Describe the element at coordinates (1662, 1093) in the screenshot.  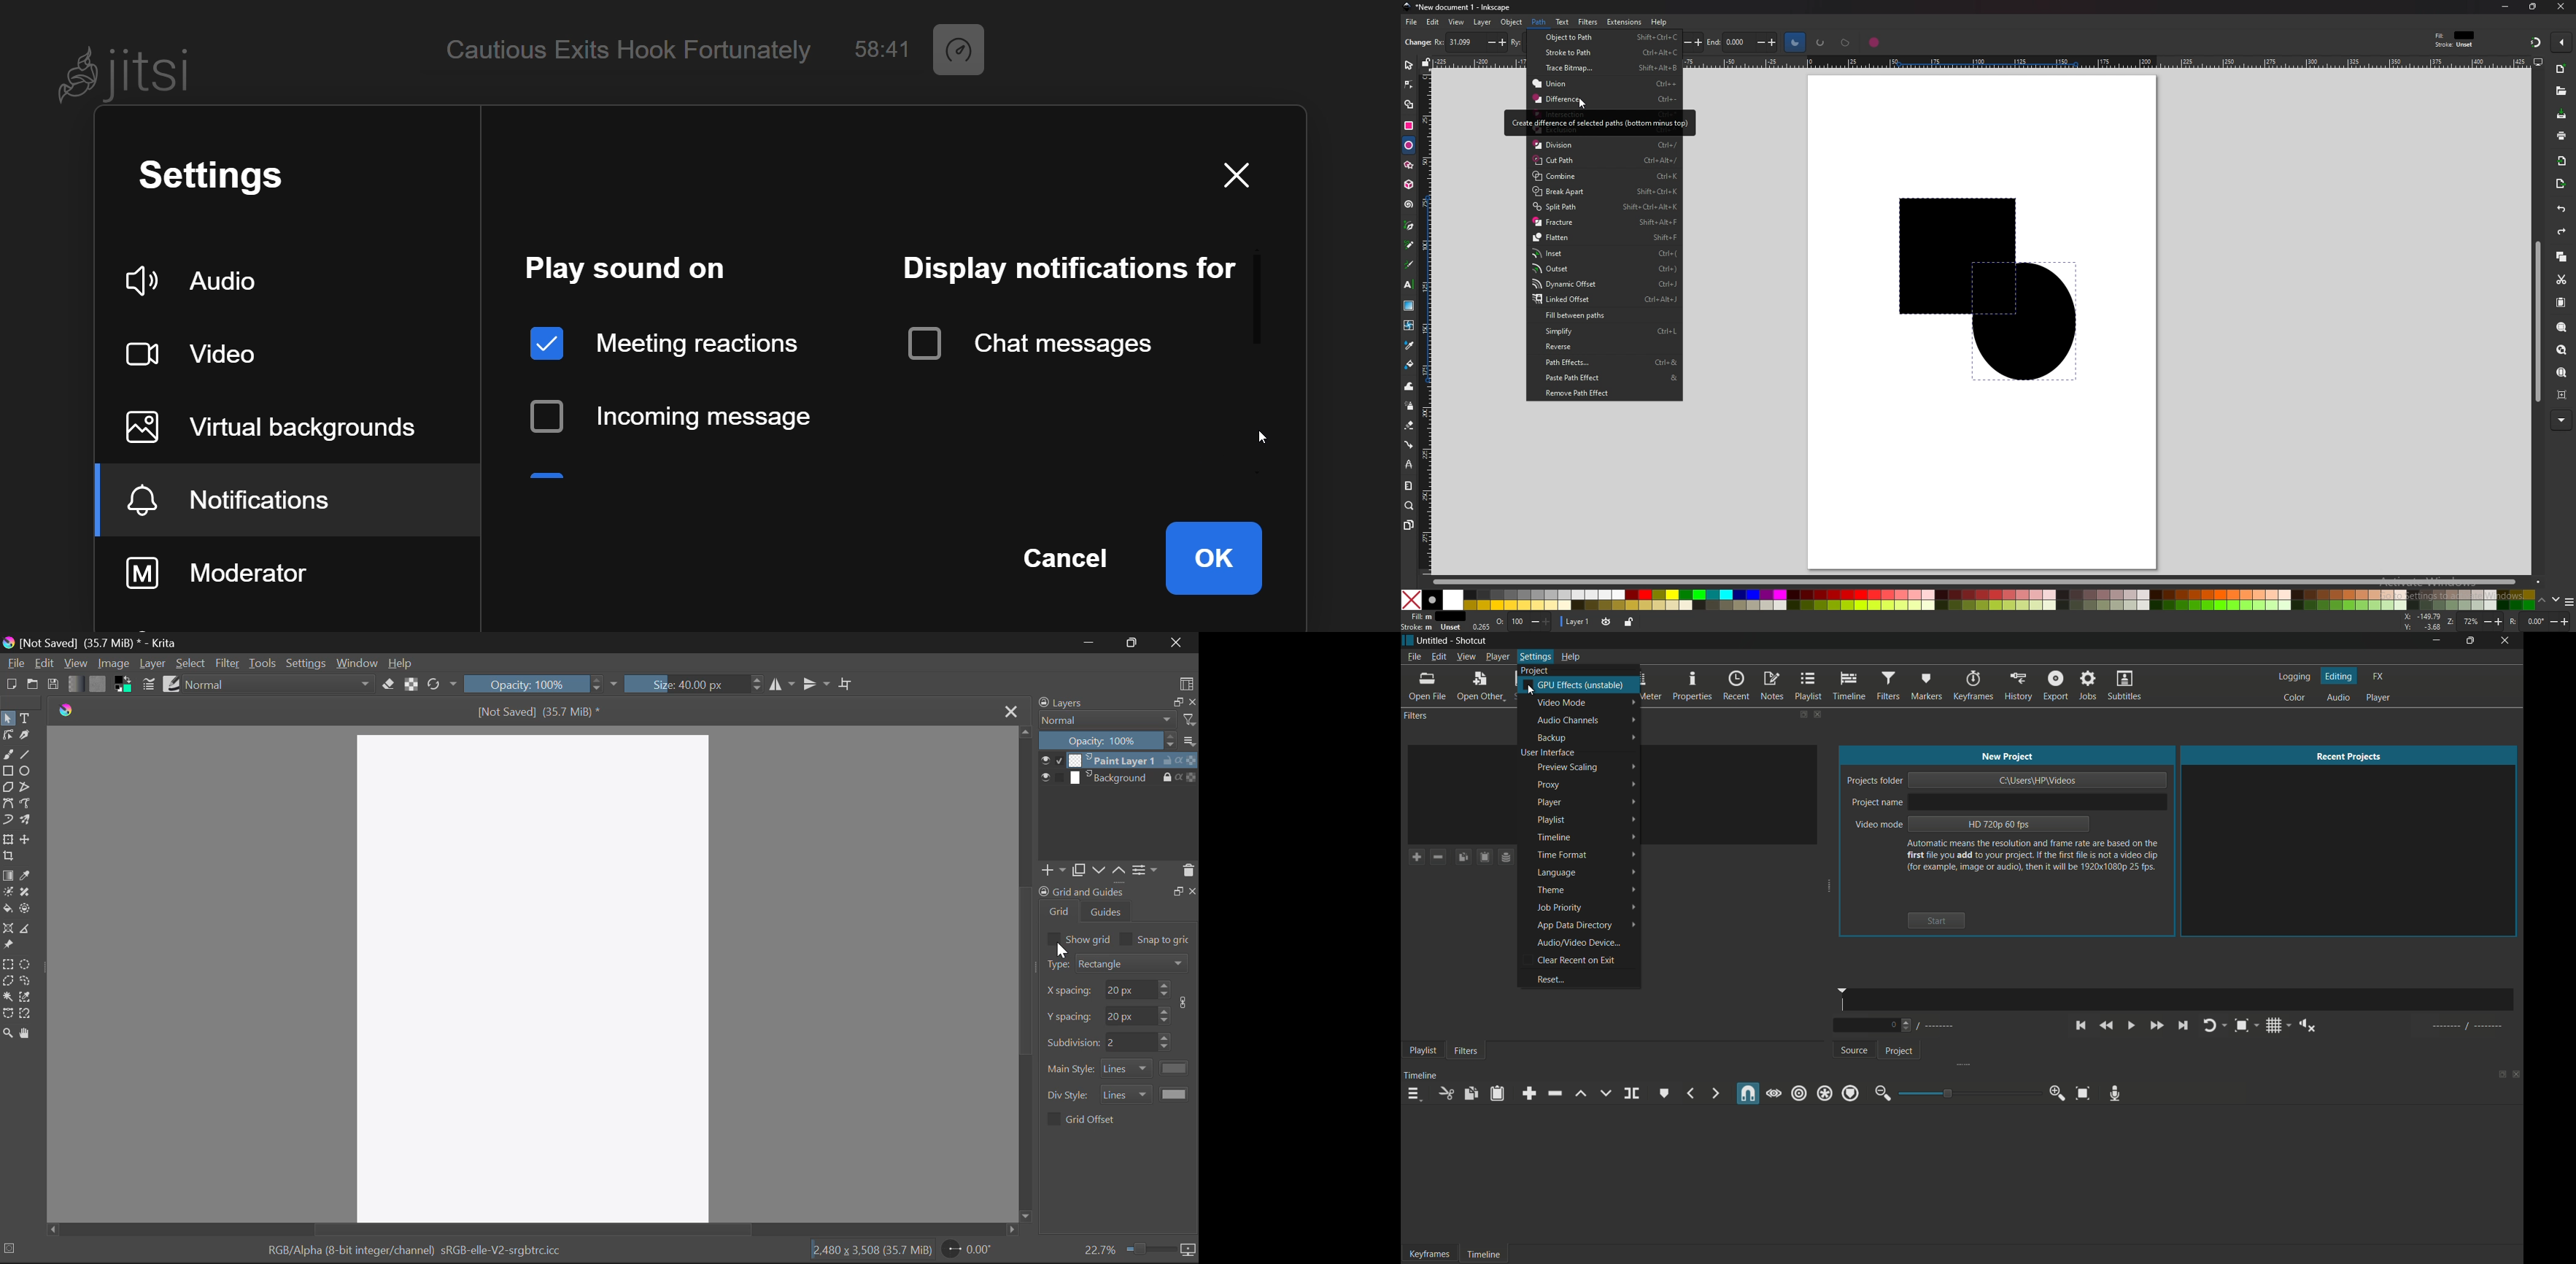
I see `create or edit marker` at that location.